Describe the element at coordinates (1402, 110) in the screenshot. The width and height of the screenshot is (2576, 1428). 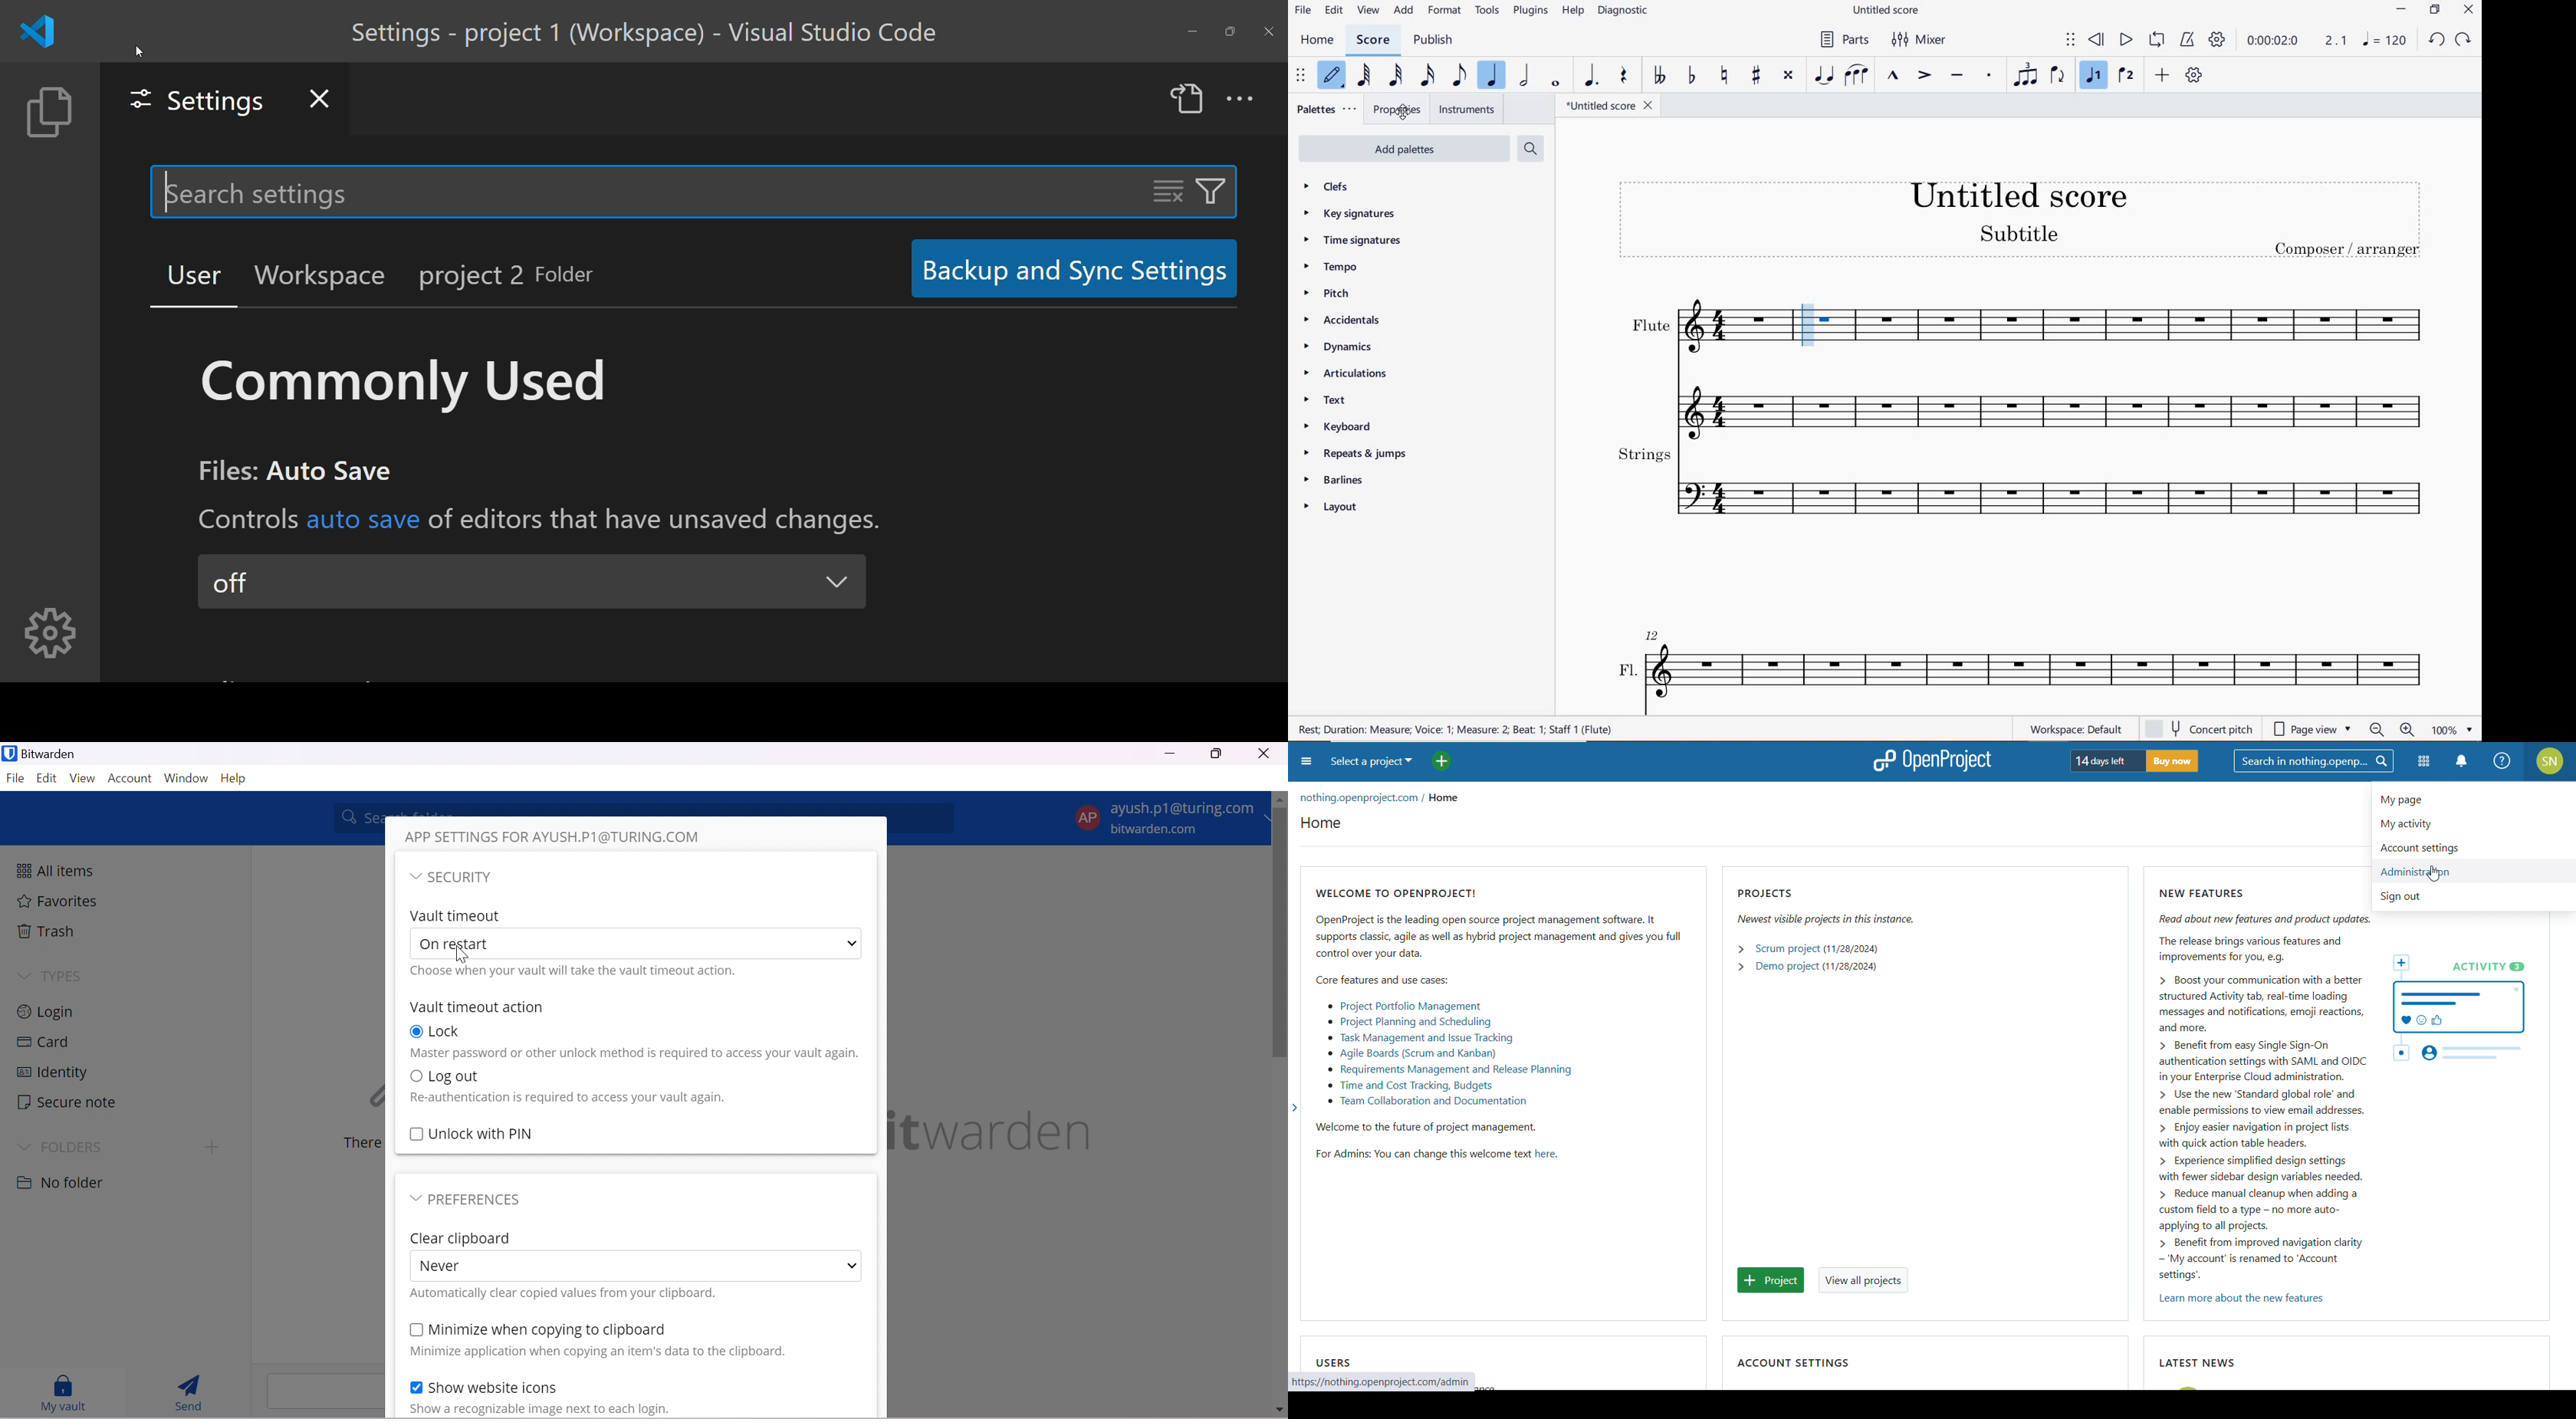
I see `PROPERTIES` at that location.